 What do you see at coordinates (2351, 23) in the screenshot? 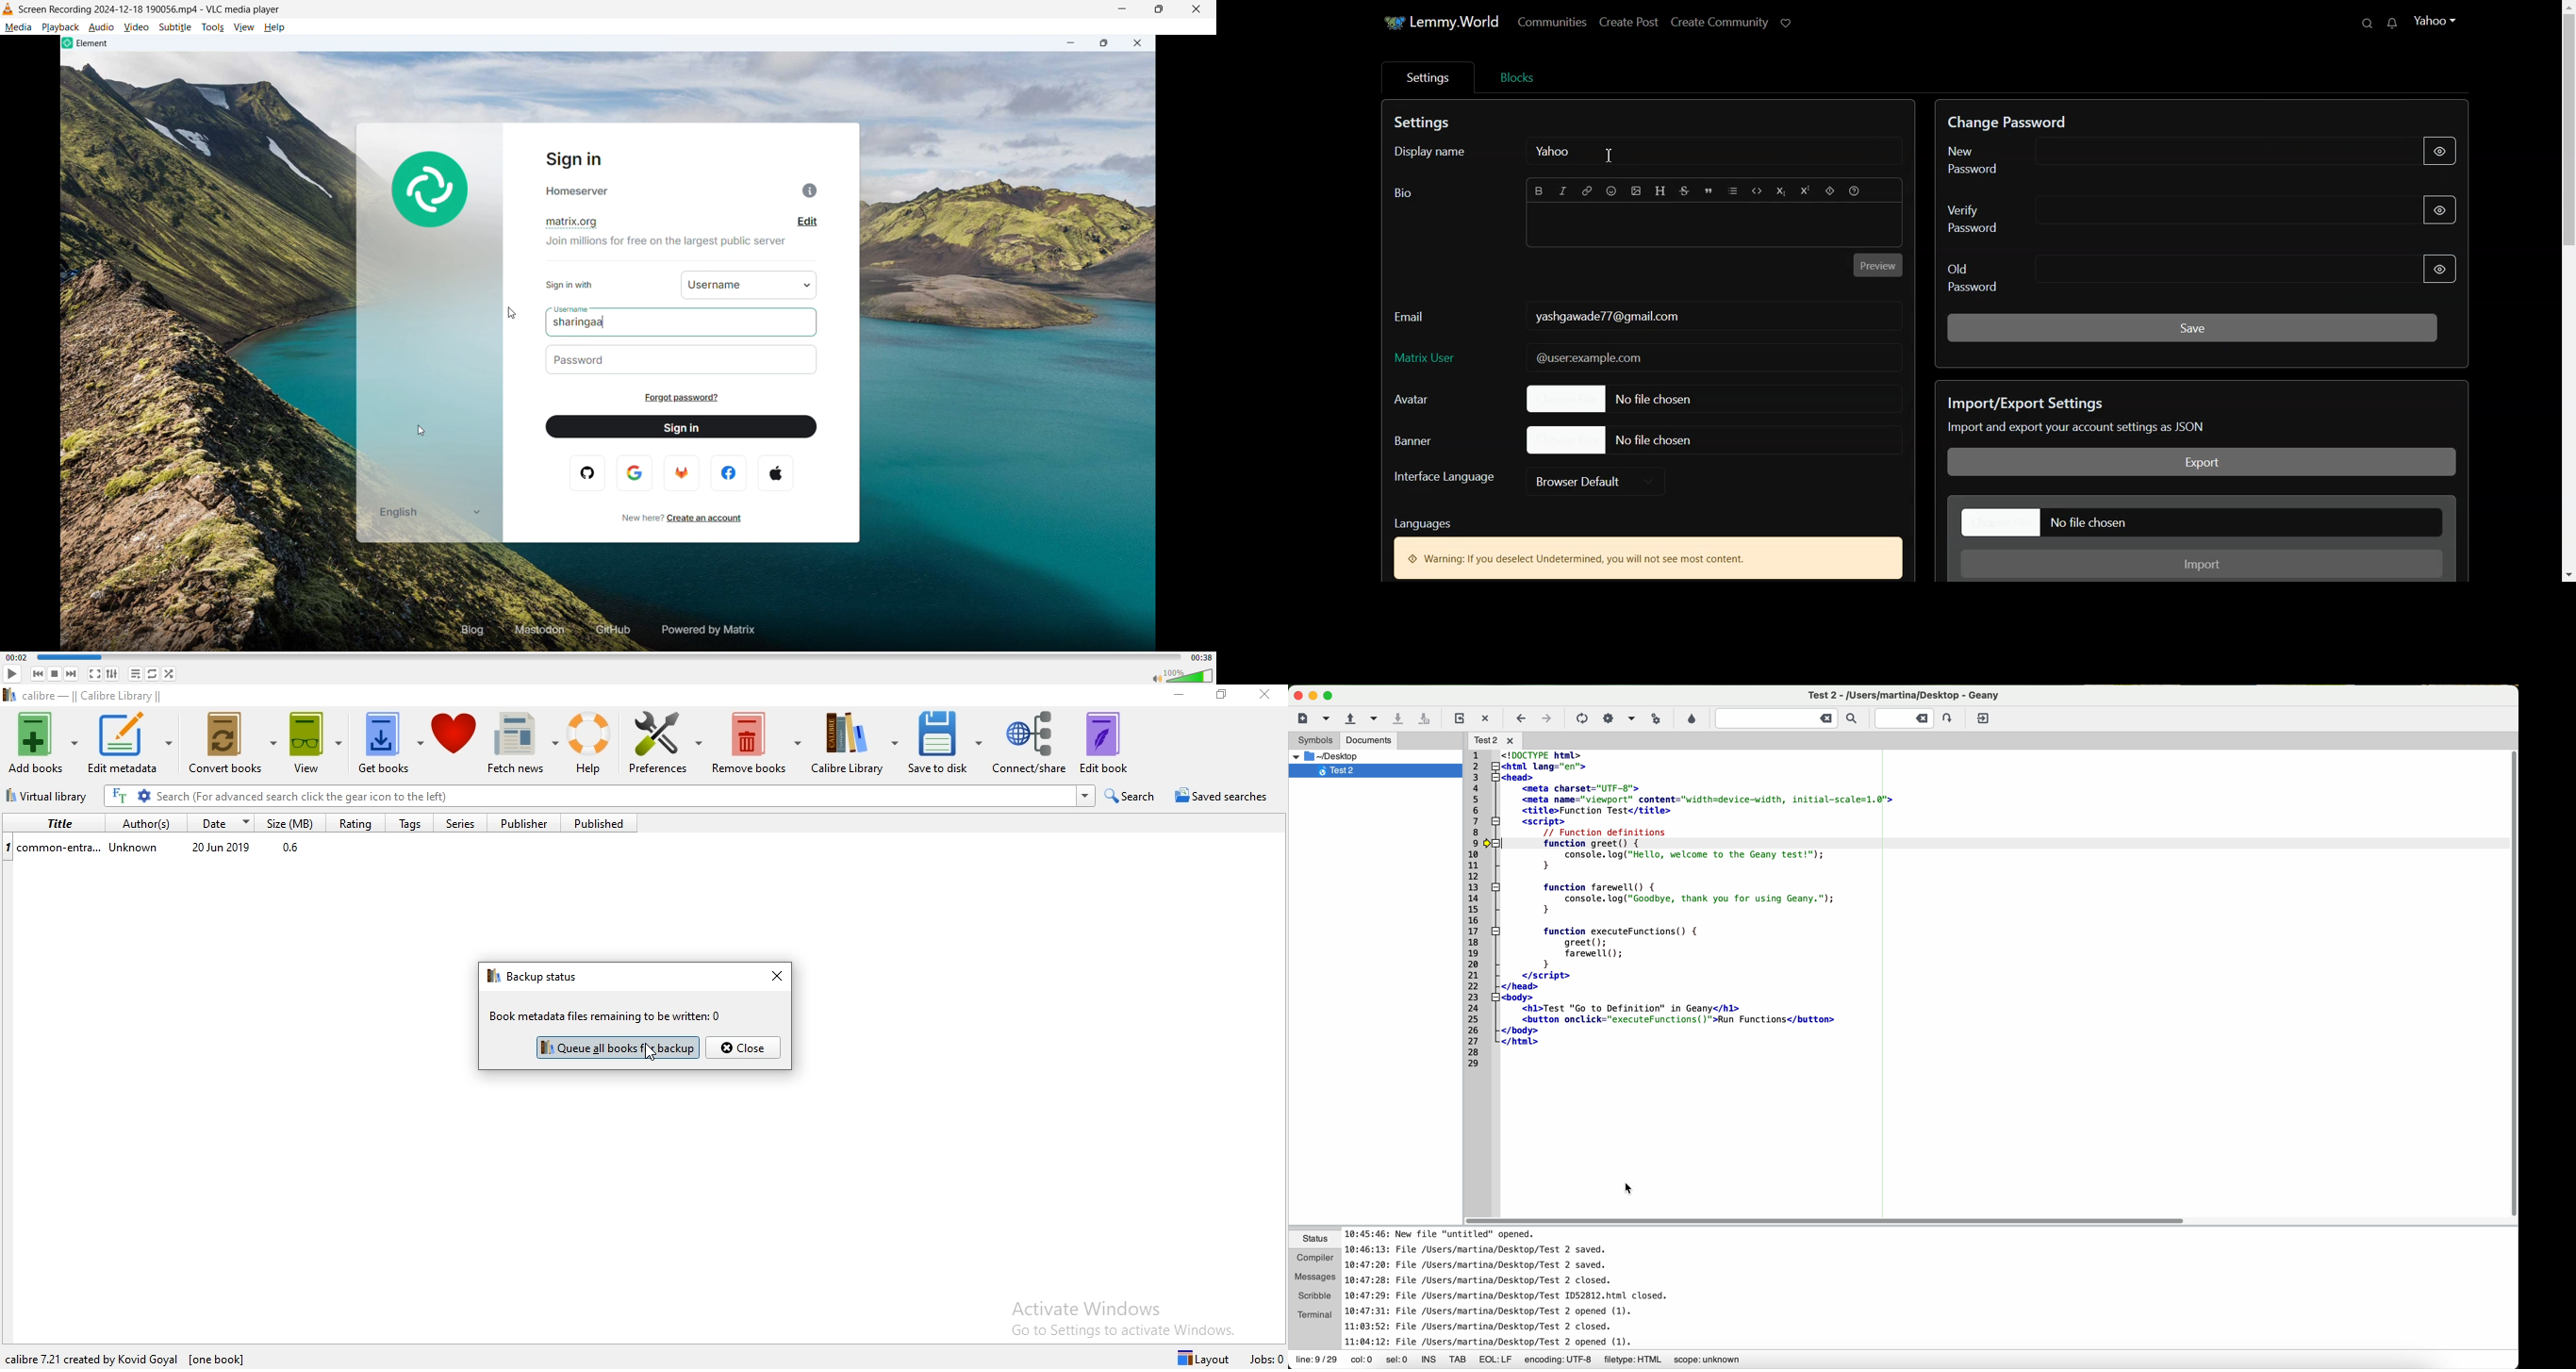
I see `Q` at bounding box center [2351, 23].